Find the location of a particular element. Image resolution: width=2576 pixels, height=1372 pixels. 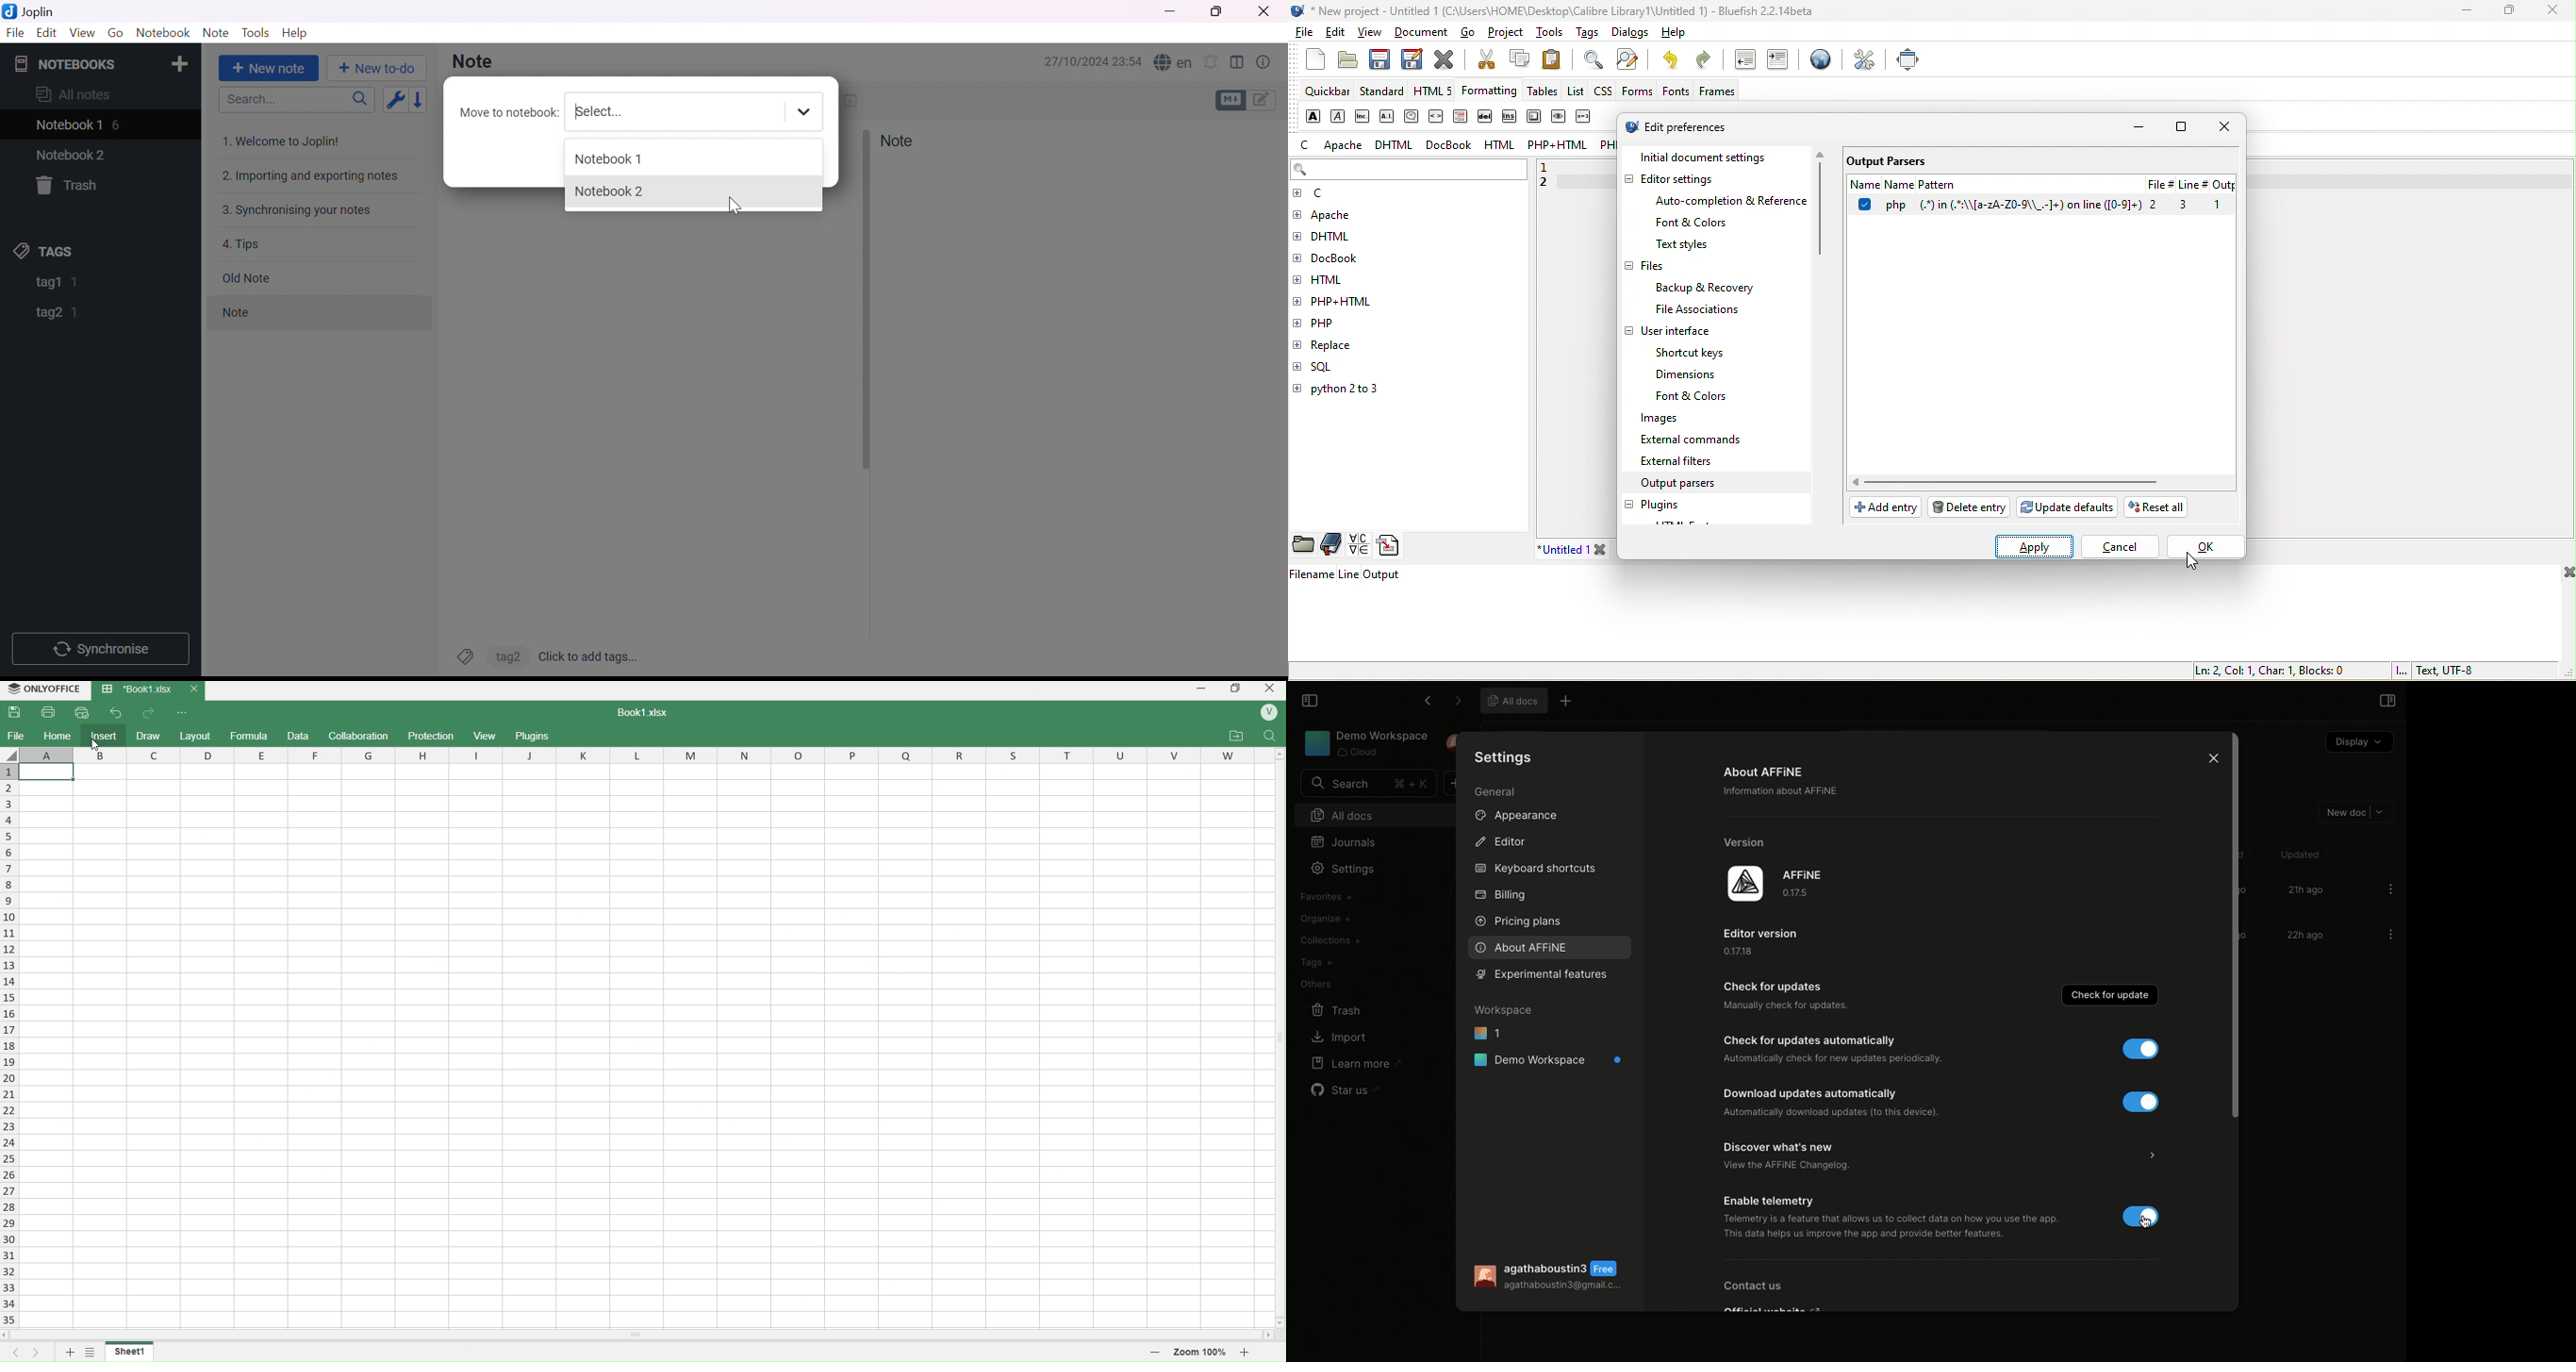

text style is located at coordinates (1683, 245).